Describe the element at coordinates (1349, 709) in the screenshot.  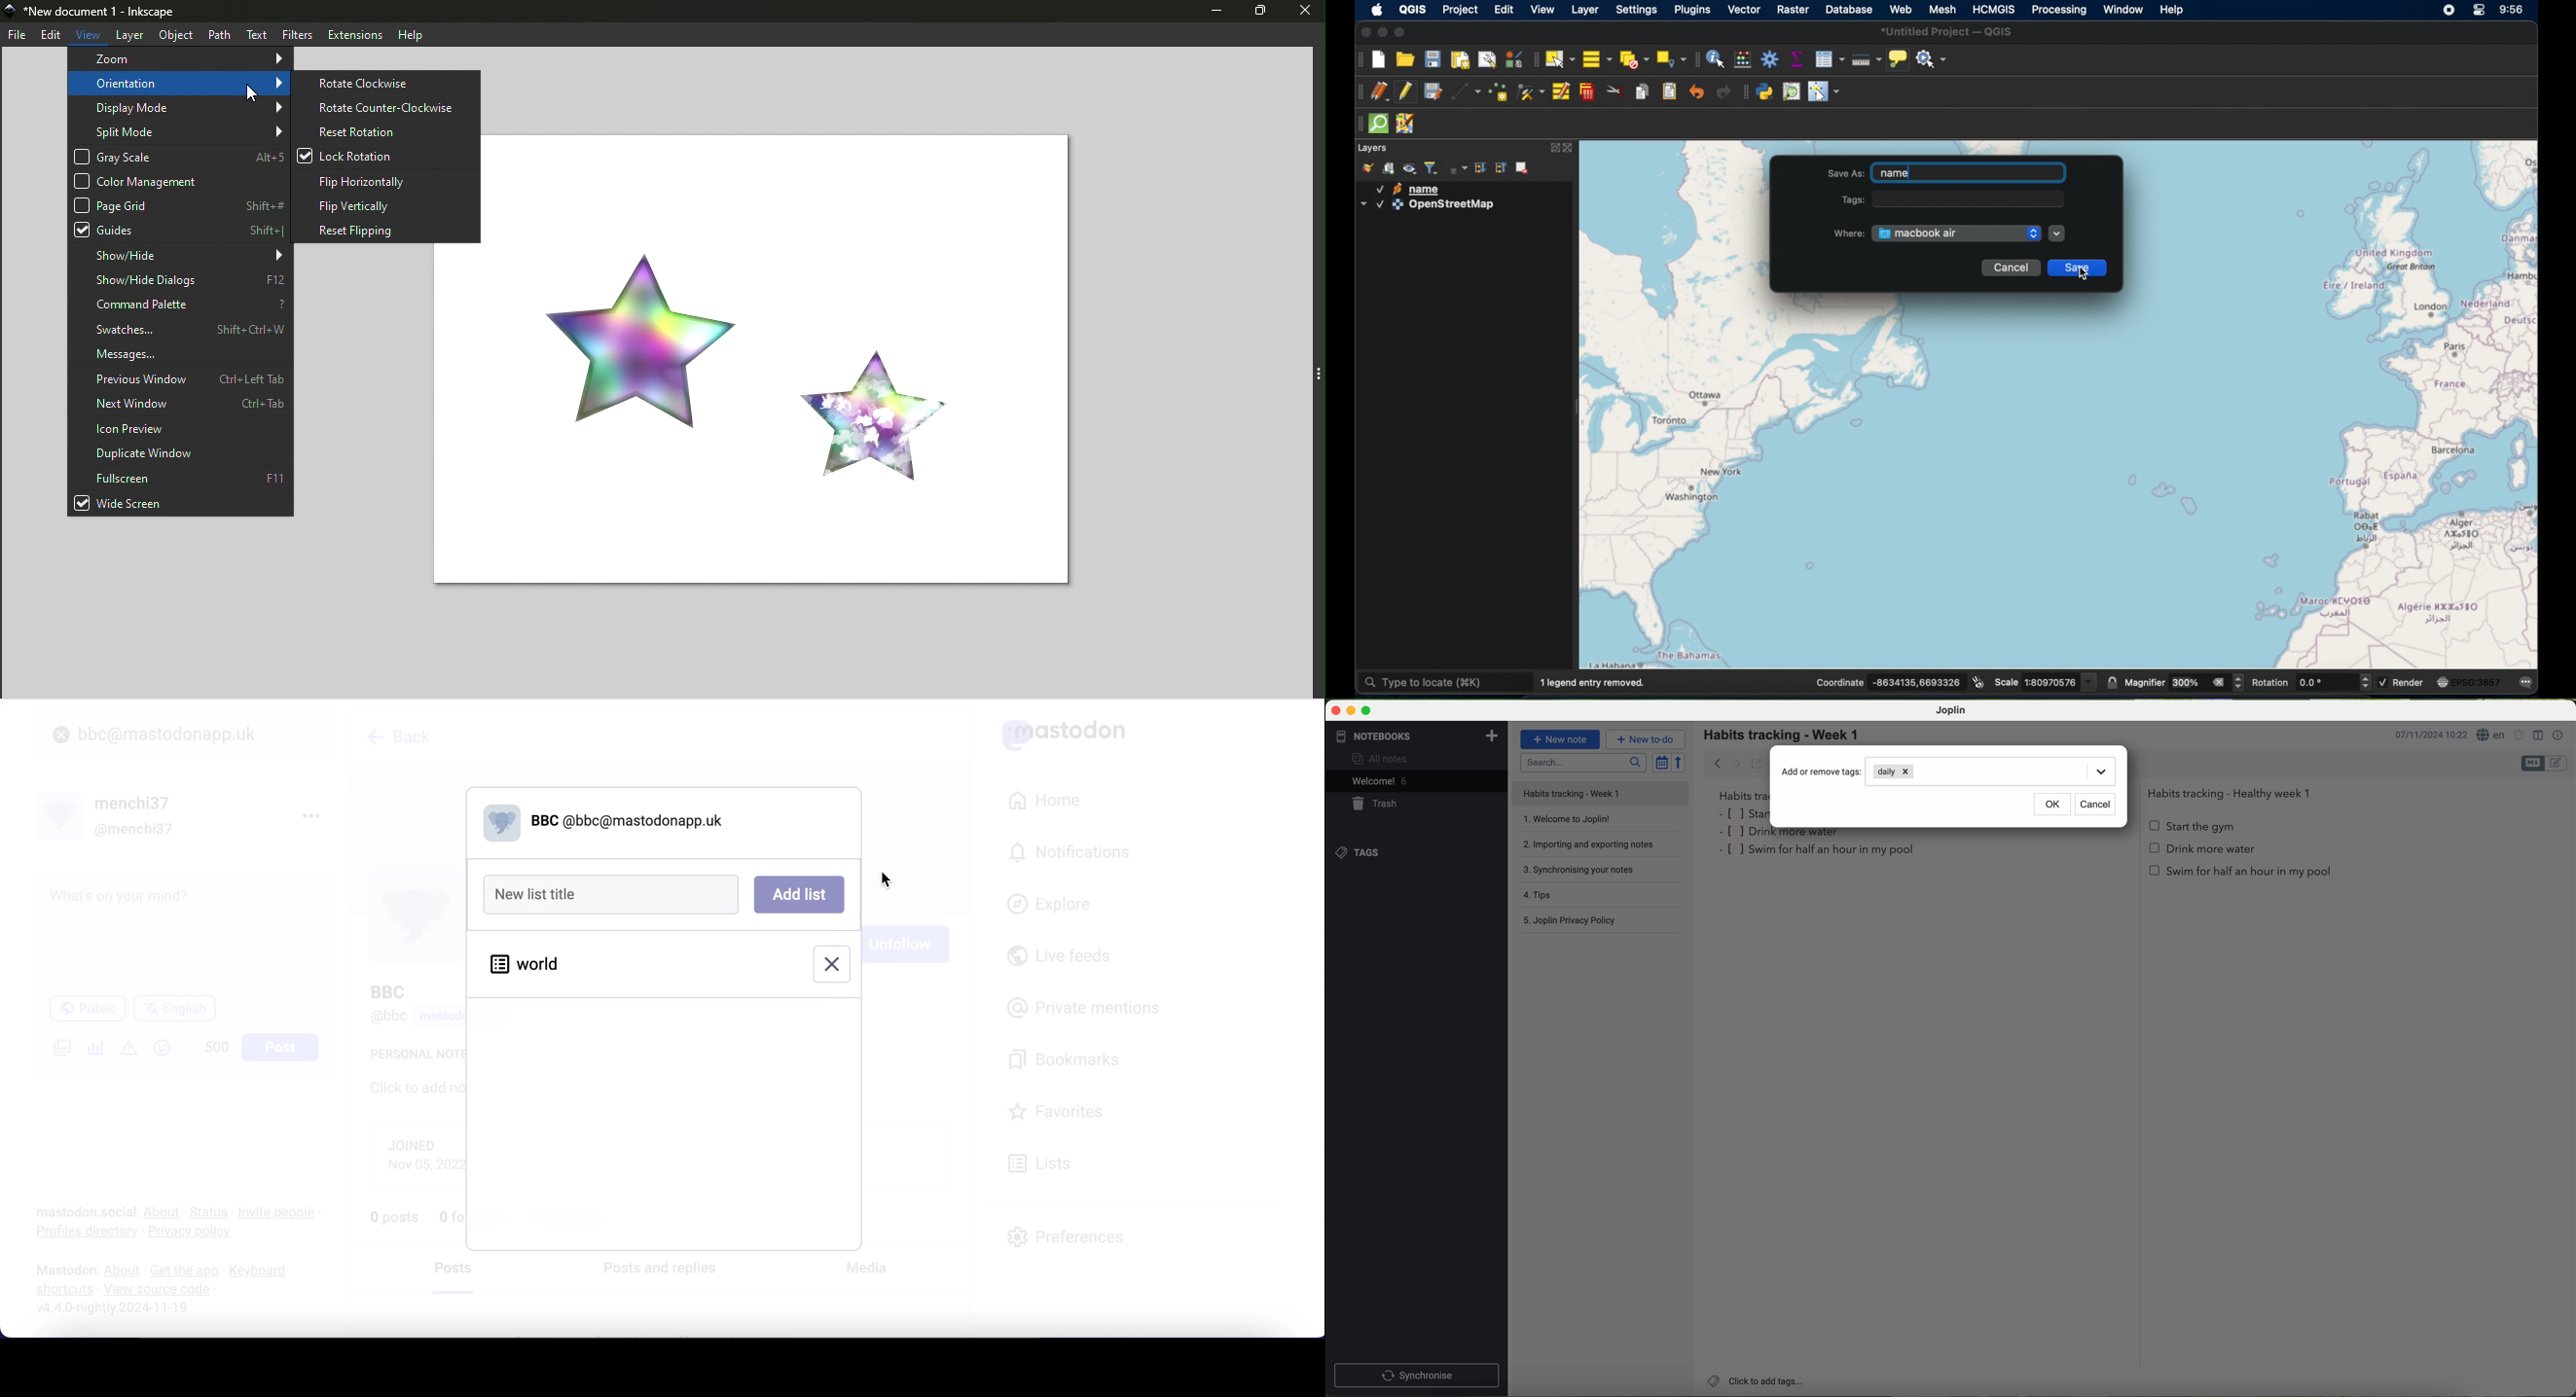
I see `minimize` at that location.